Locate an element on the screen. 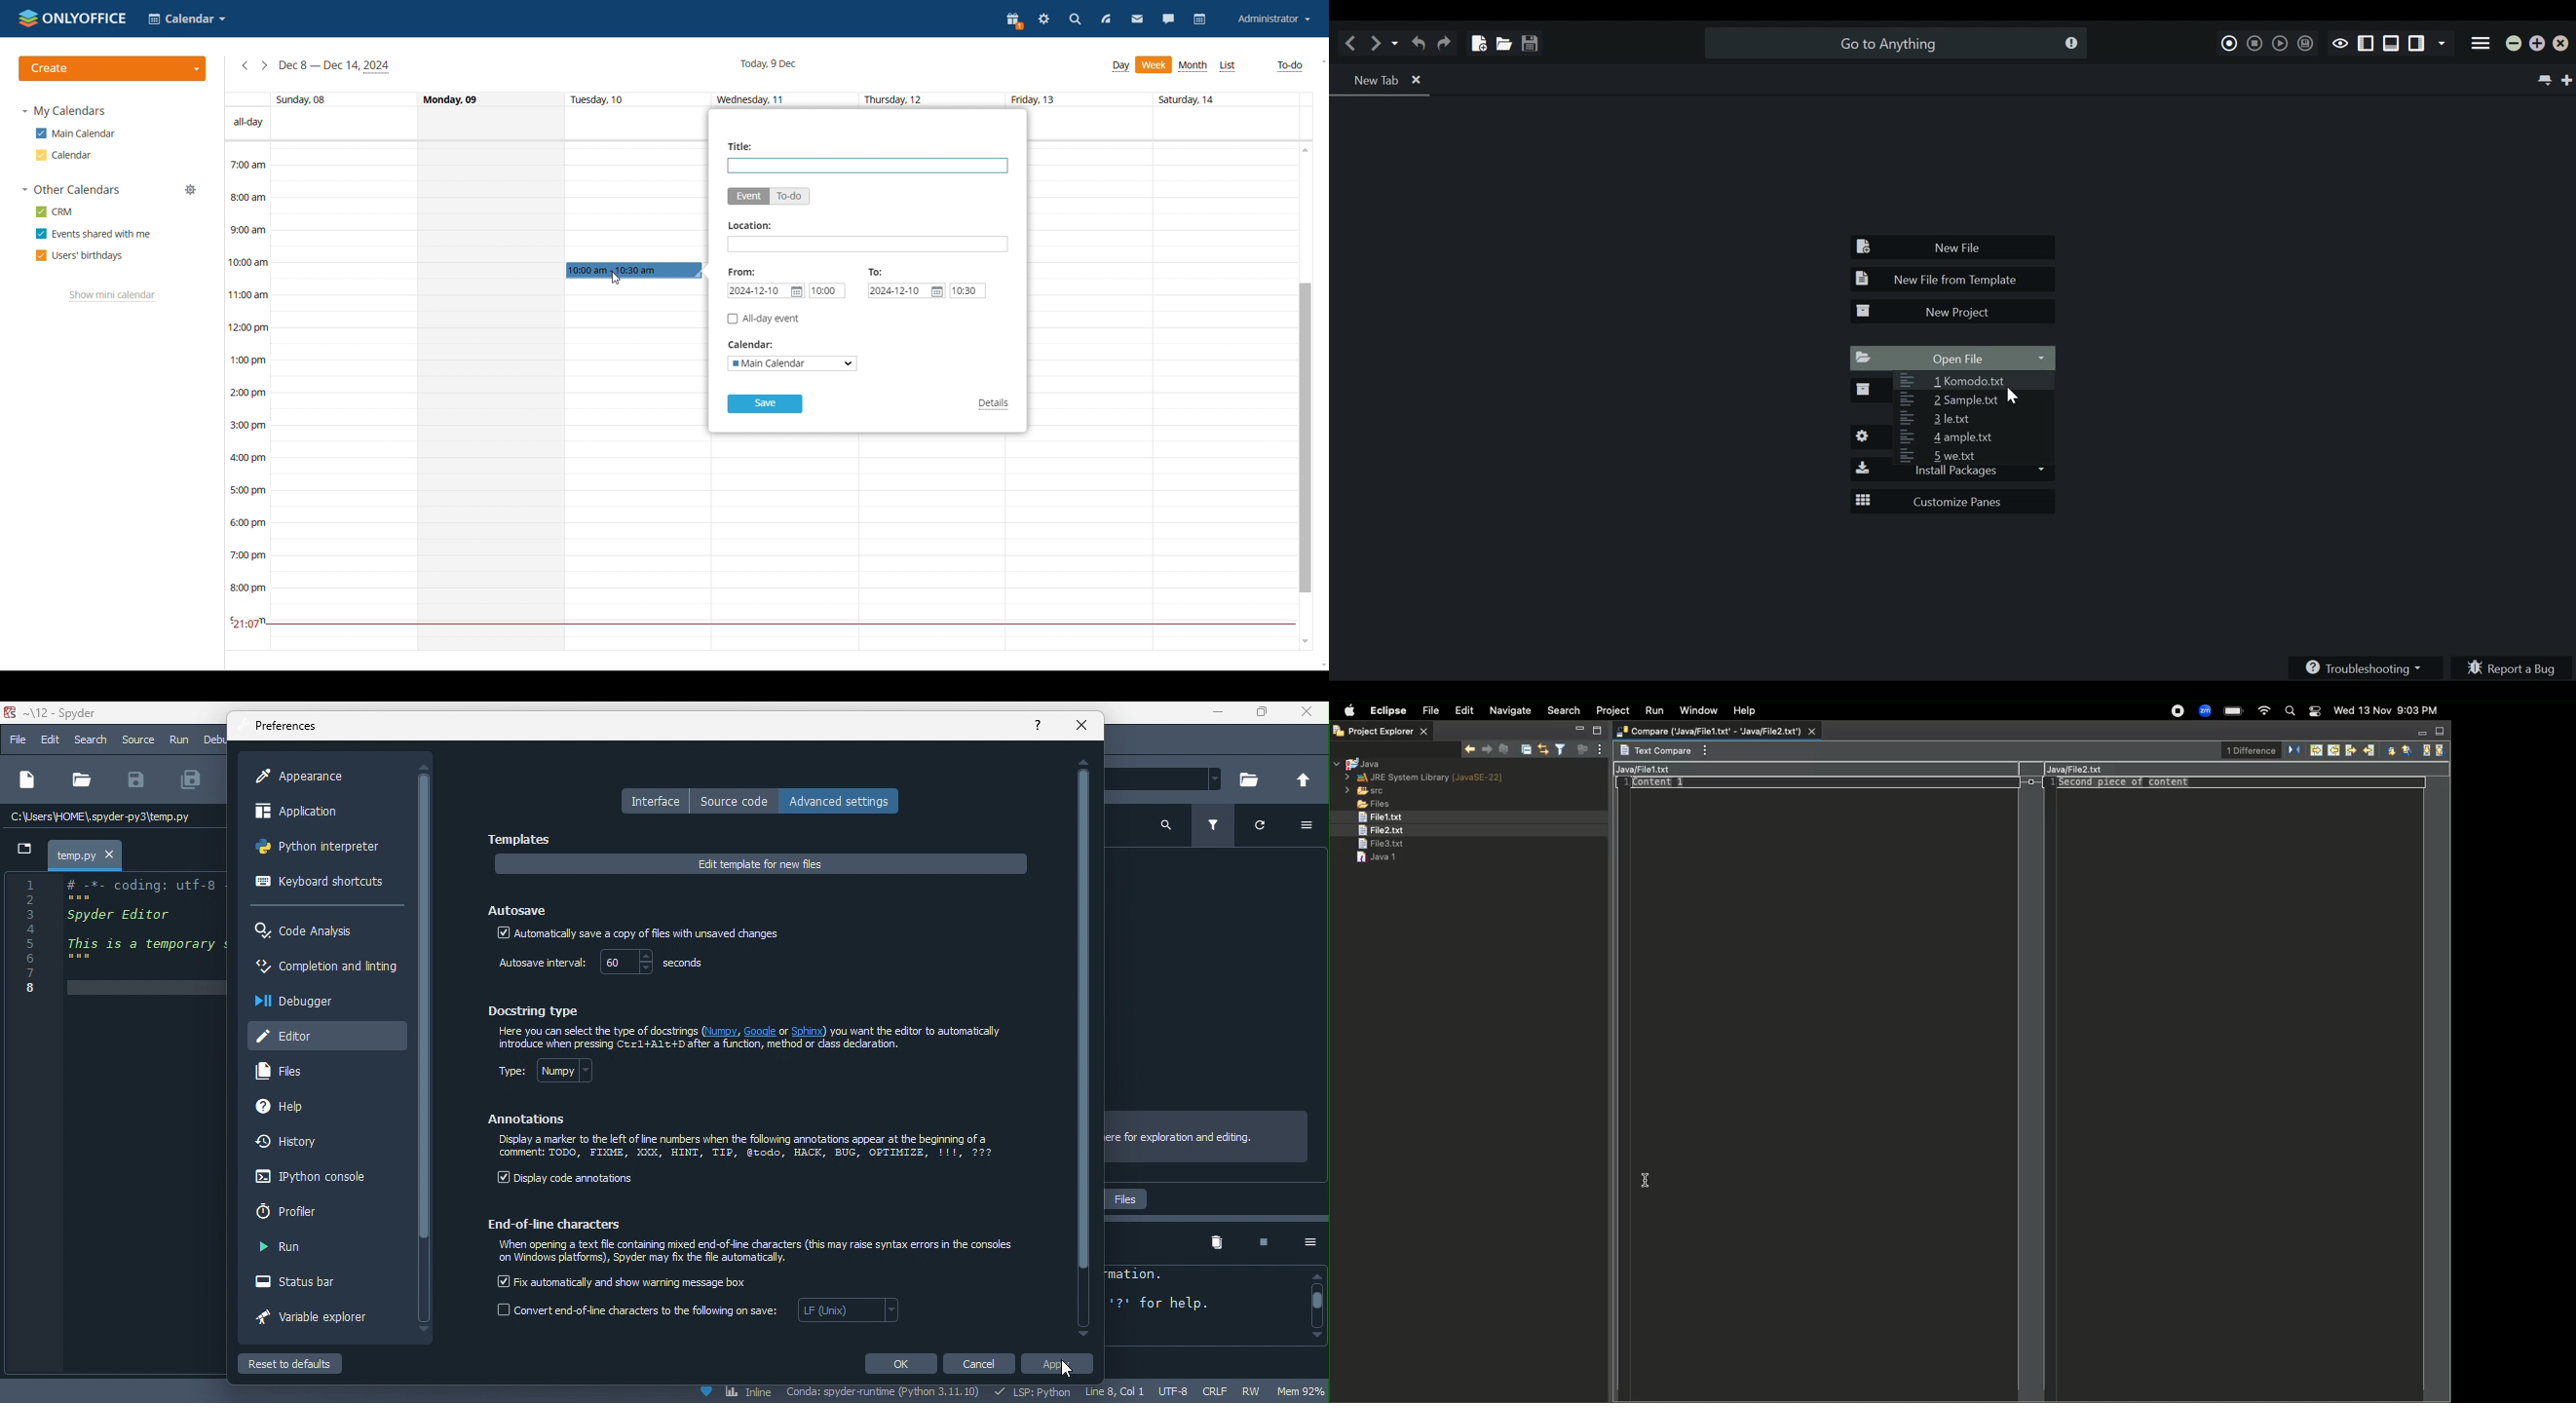 This screenshot has width=2576, height=1428. Notification is located at coordinates (2316, 711).